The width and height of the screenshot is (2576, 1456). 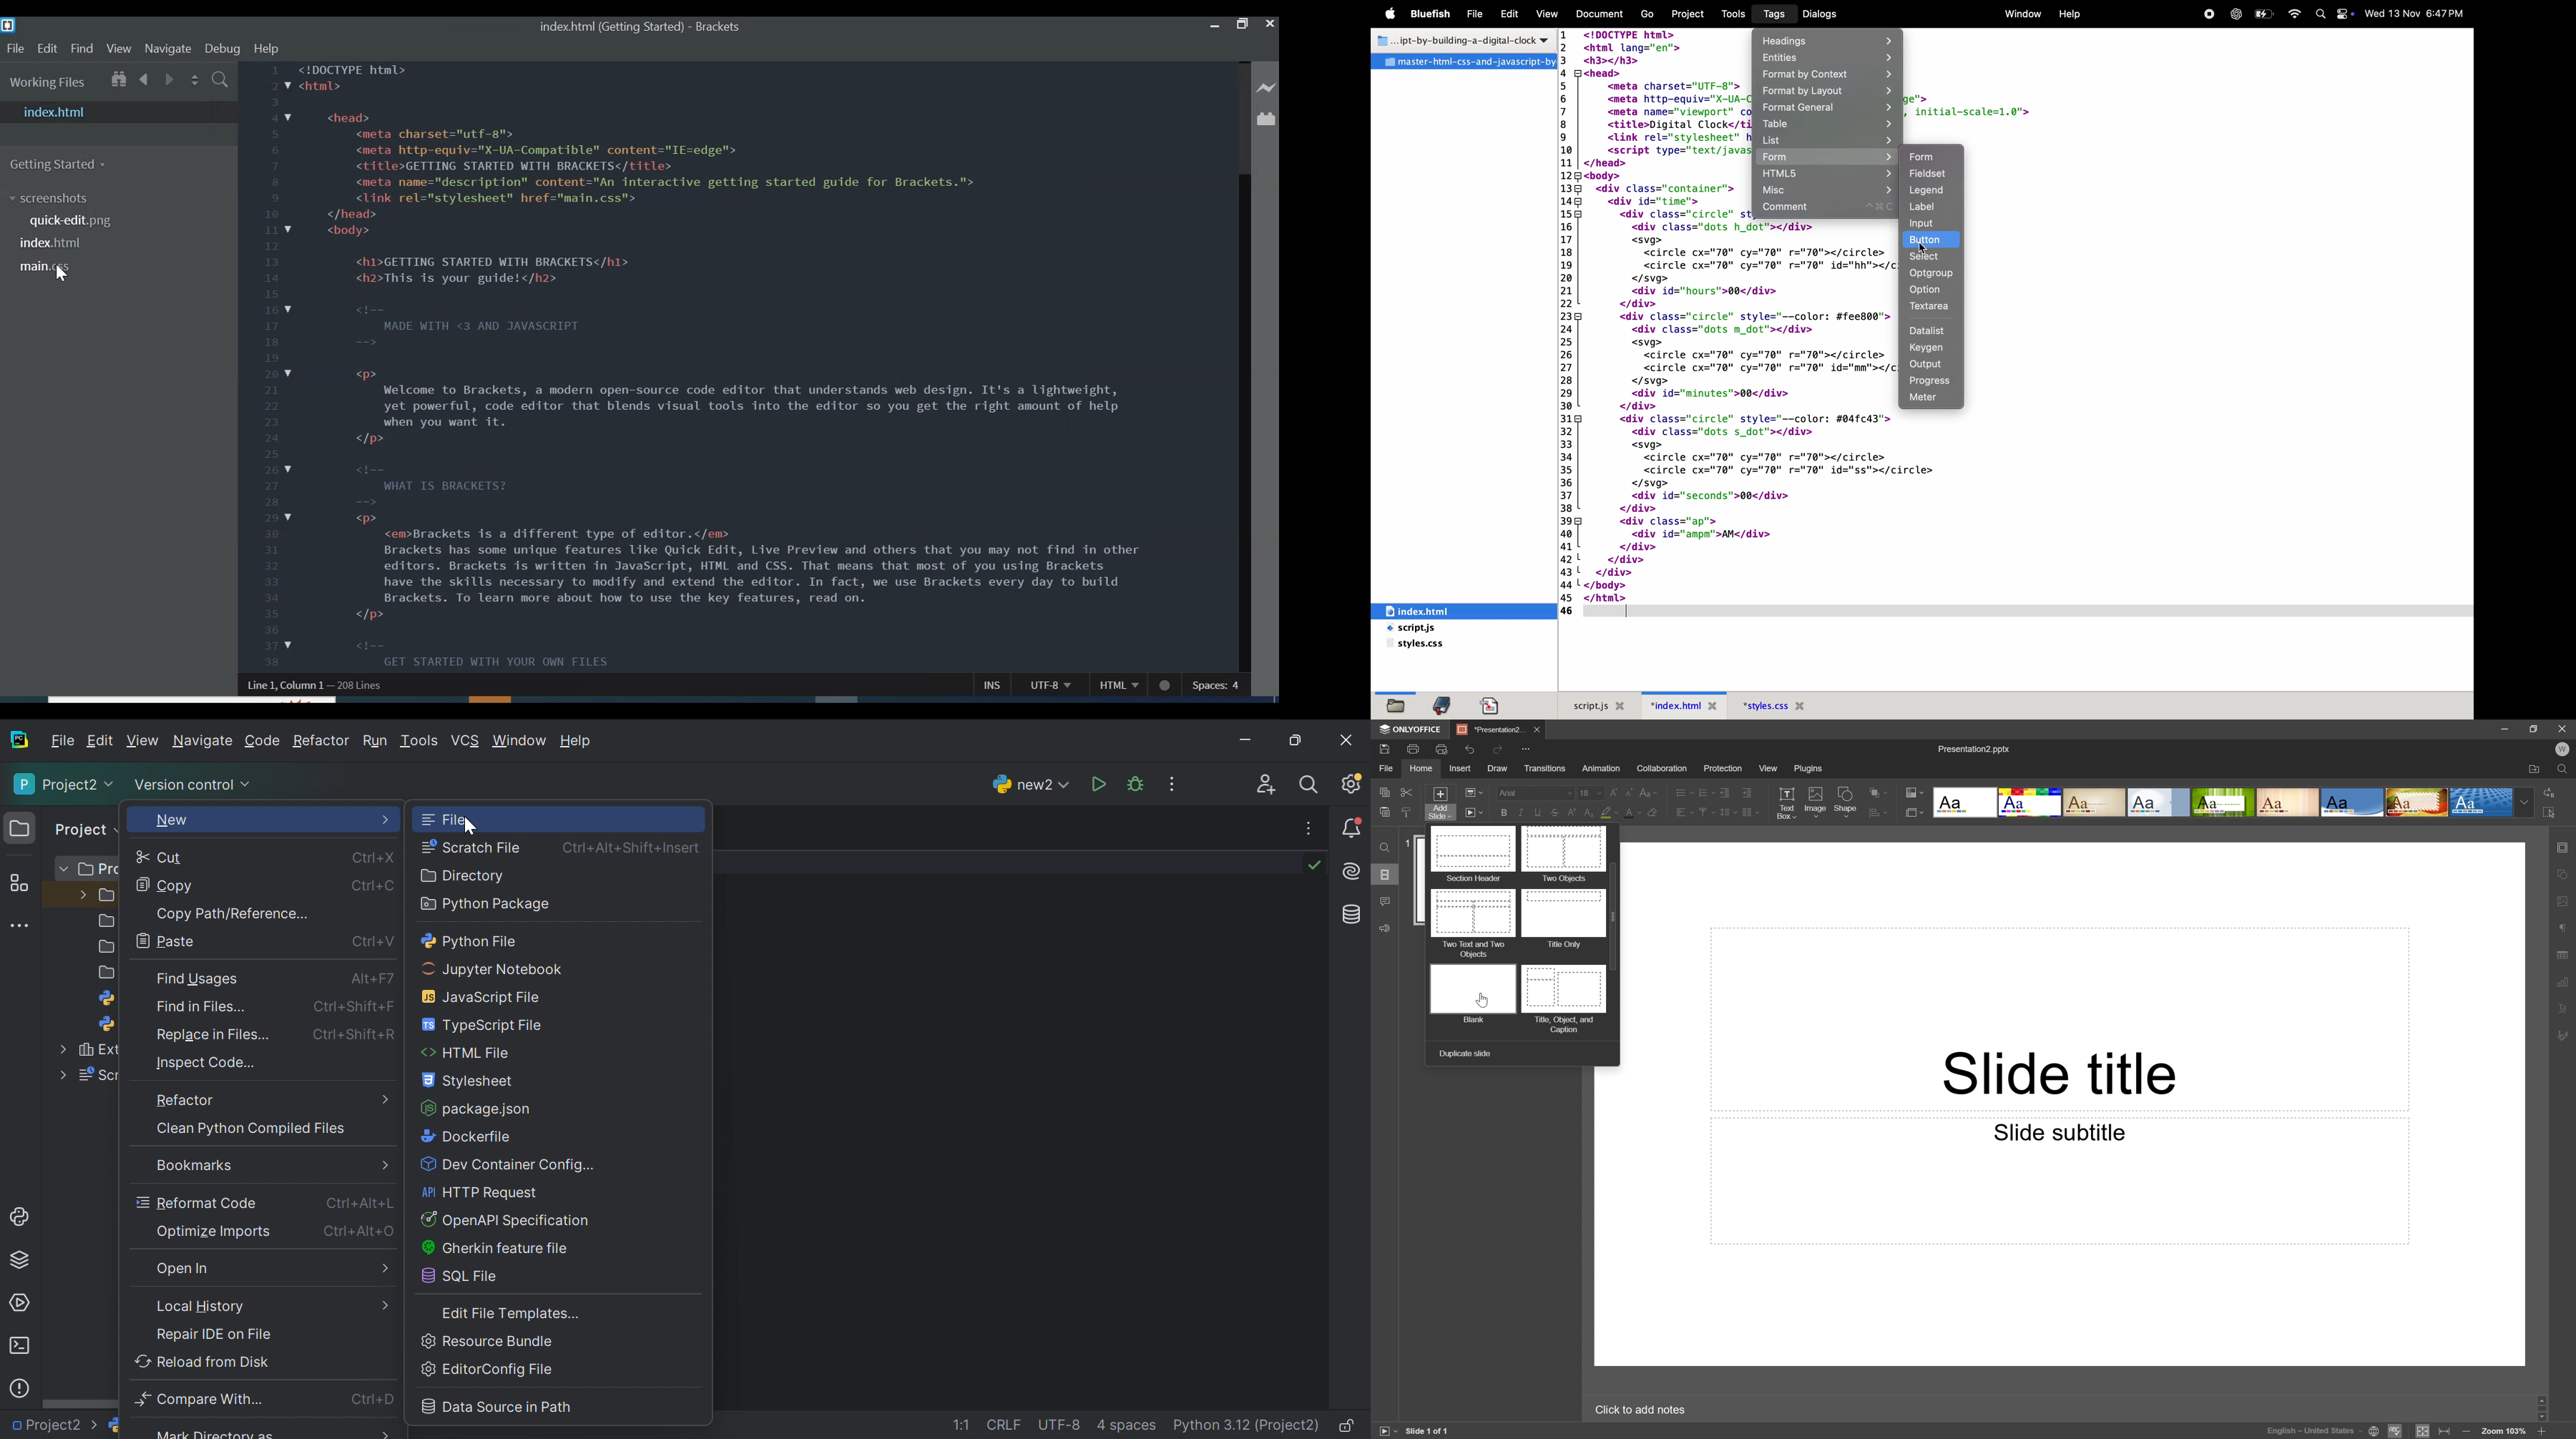 I want to click on Change slide layout, so click(x=1474, y=792).